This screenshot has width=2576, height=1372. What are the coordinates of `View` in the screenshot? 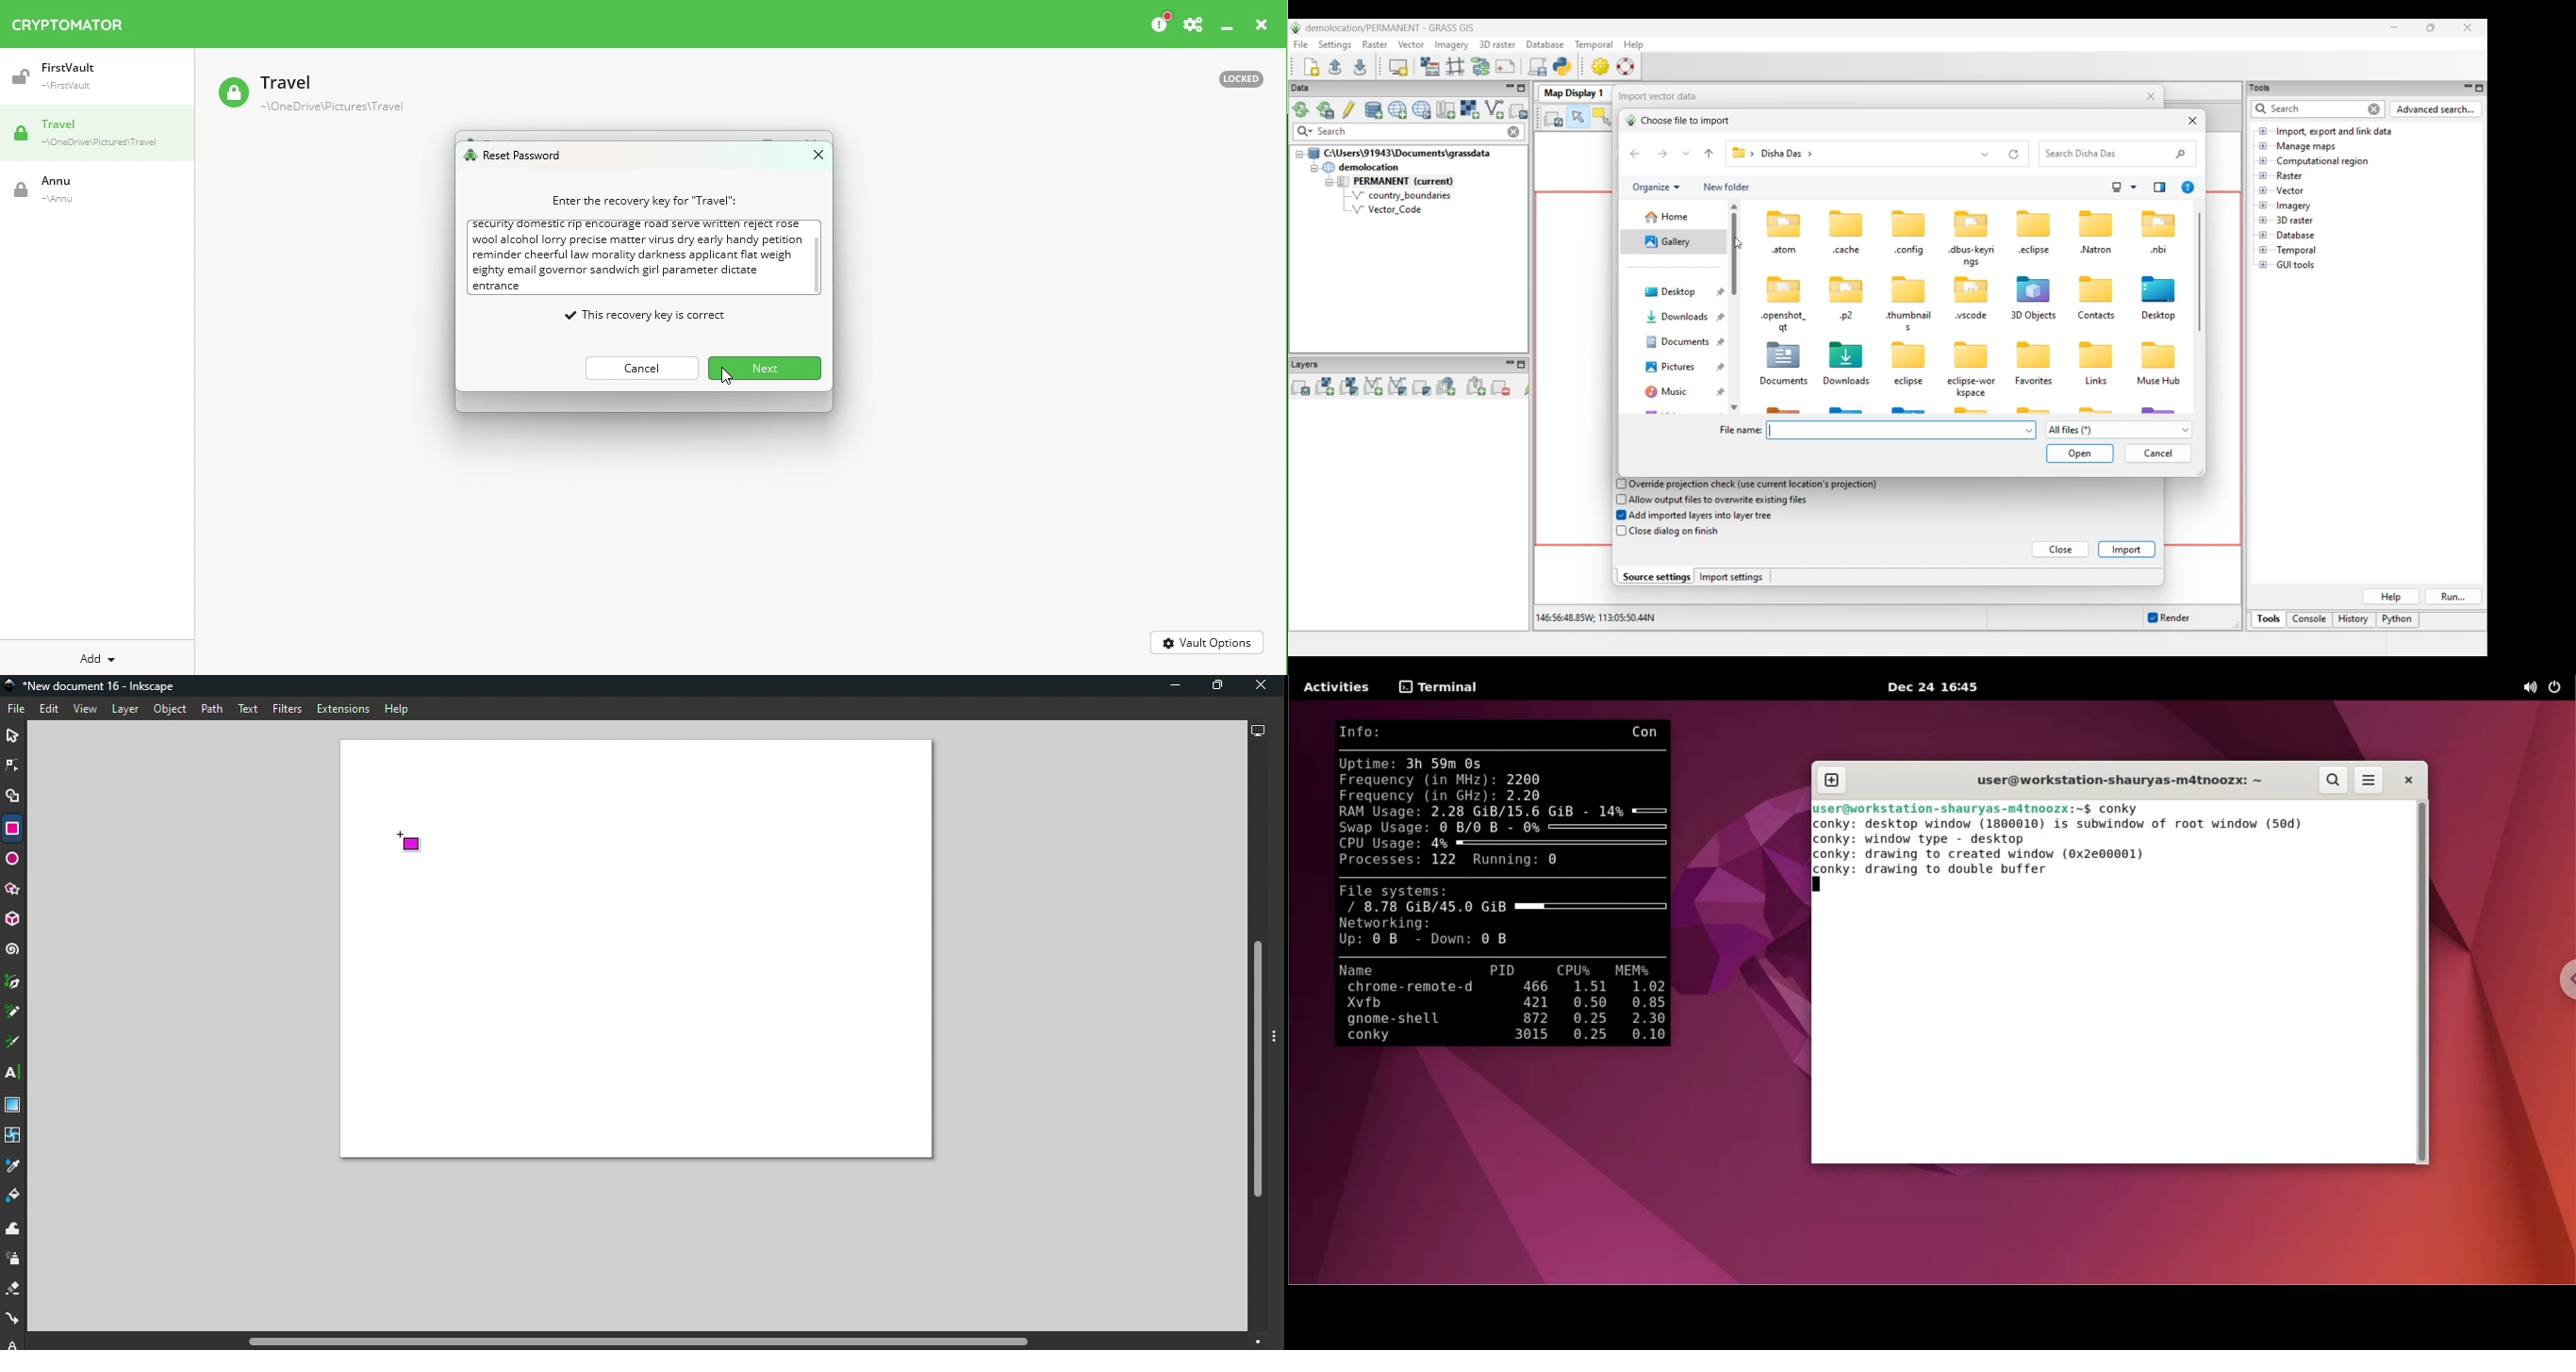 It's located at (84, 709).